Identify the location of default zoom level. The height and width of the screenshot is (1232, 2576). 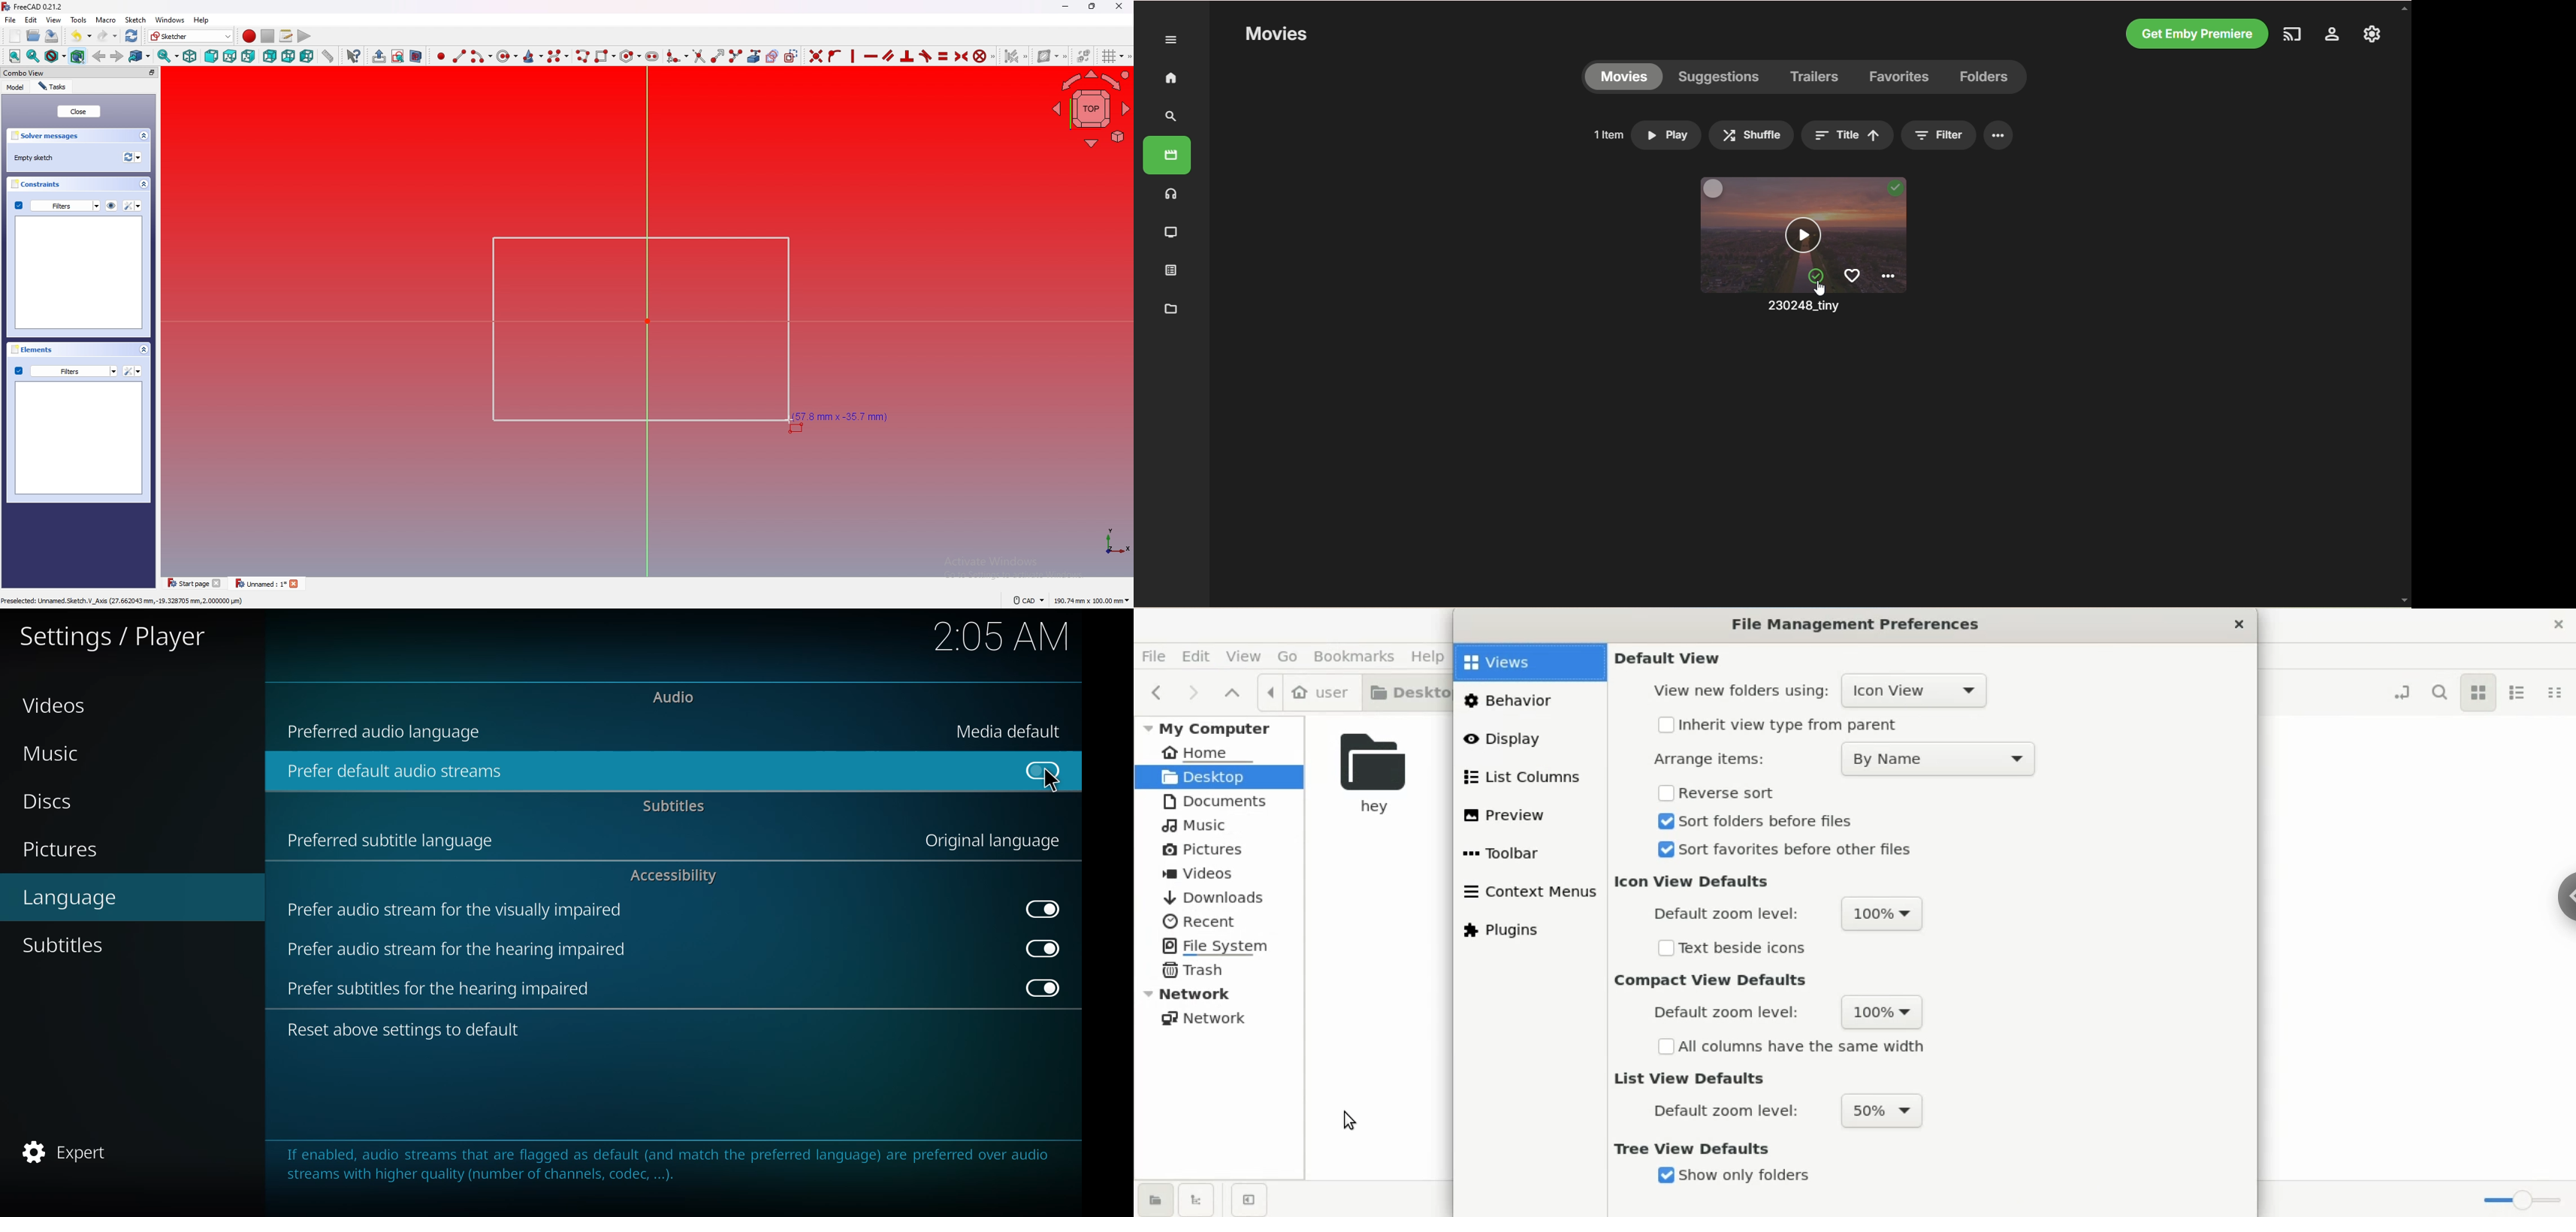
(1728, 1113).